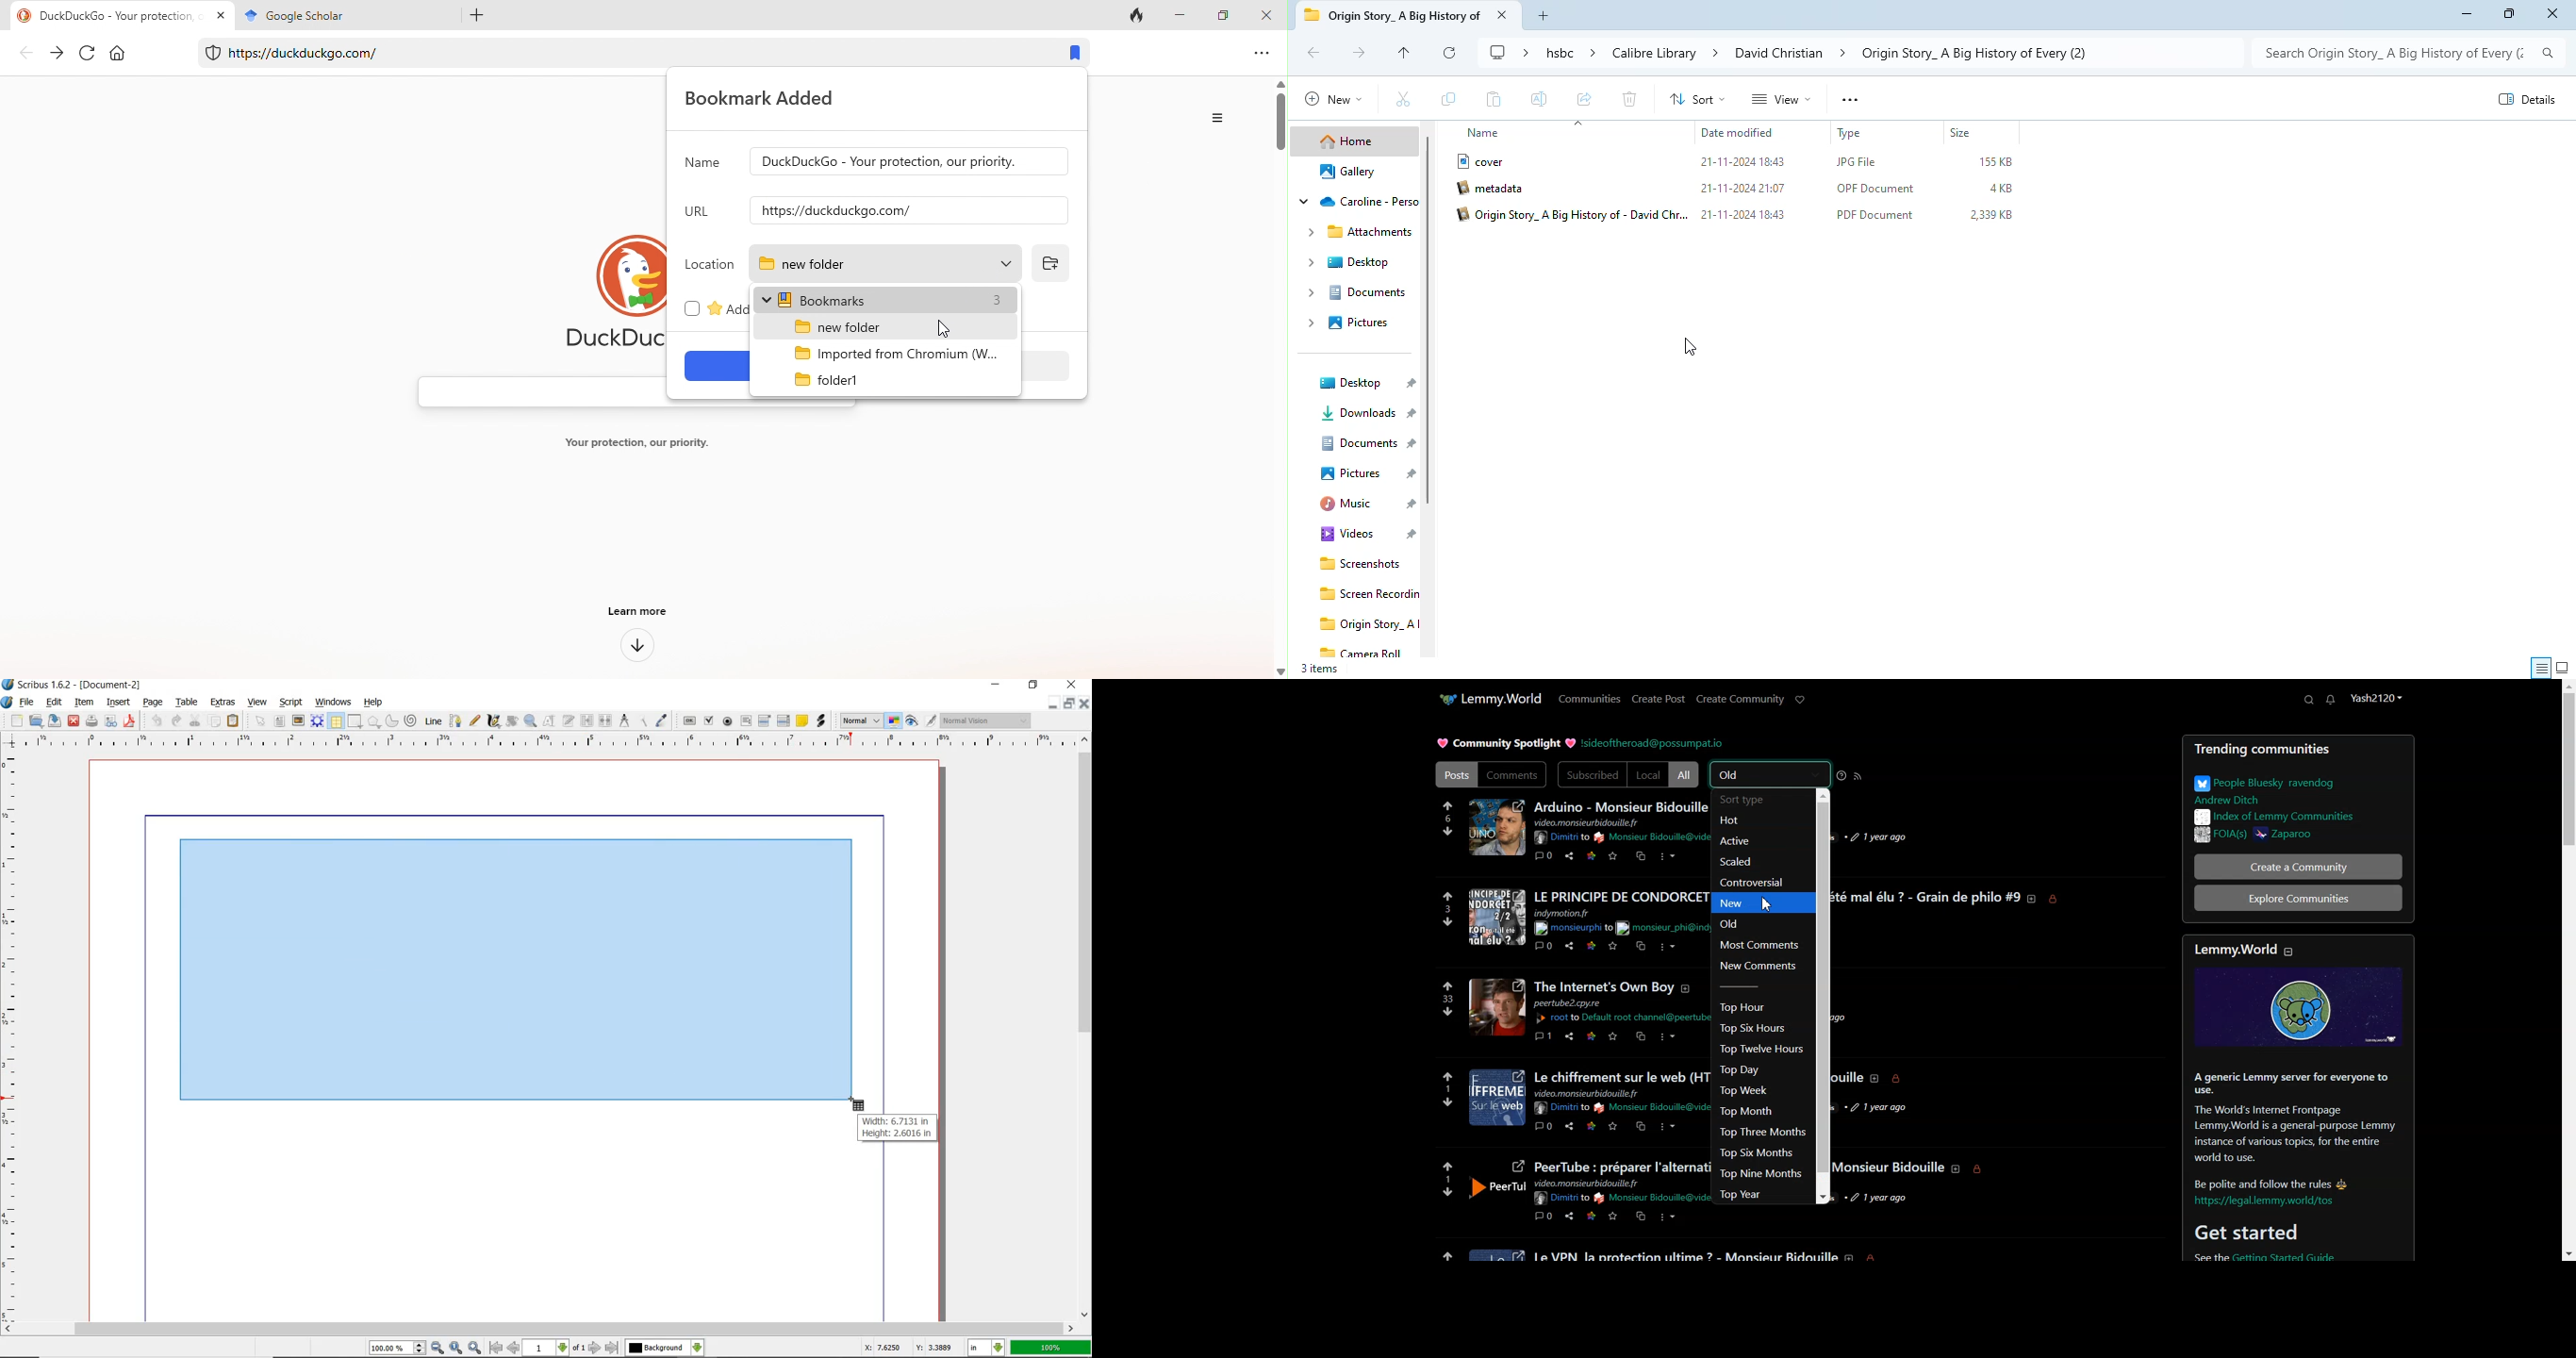 The width and height of the screenshot is (2576, 1372). I want to click on Sort Type, so click(1750, 800).